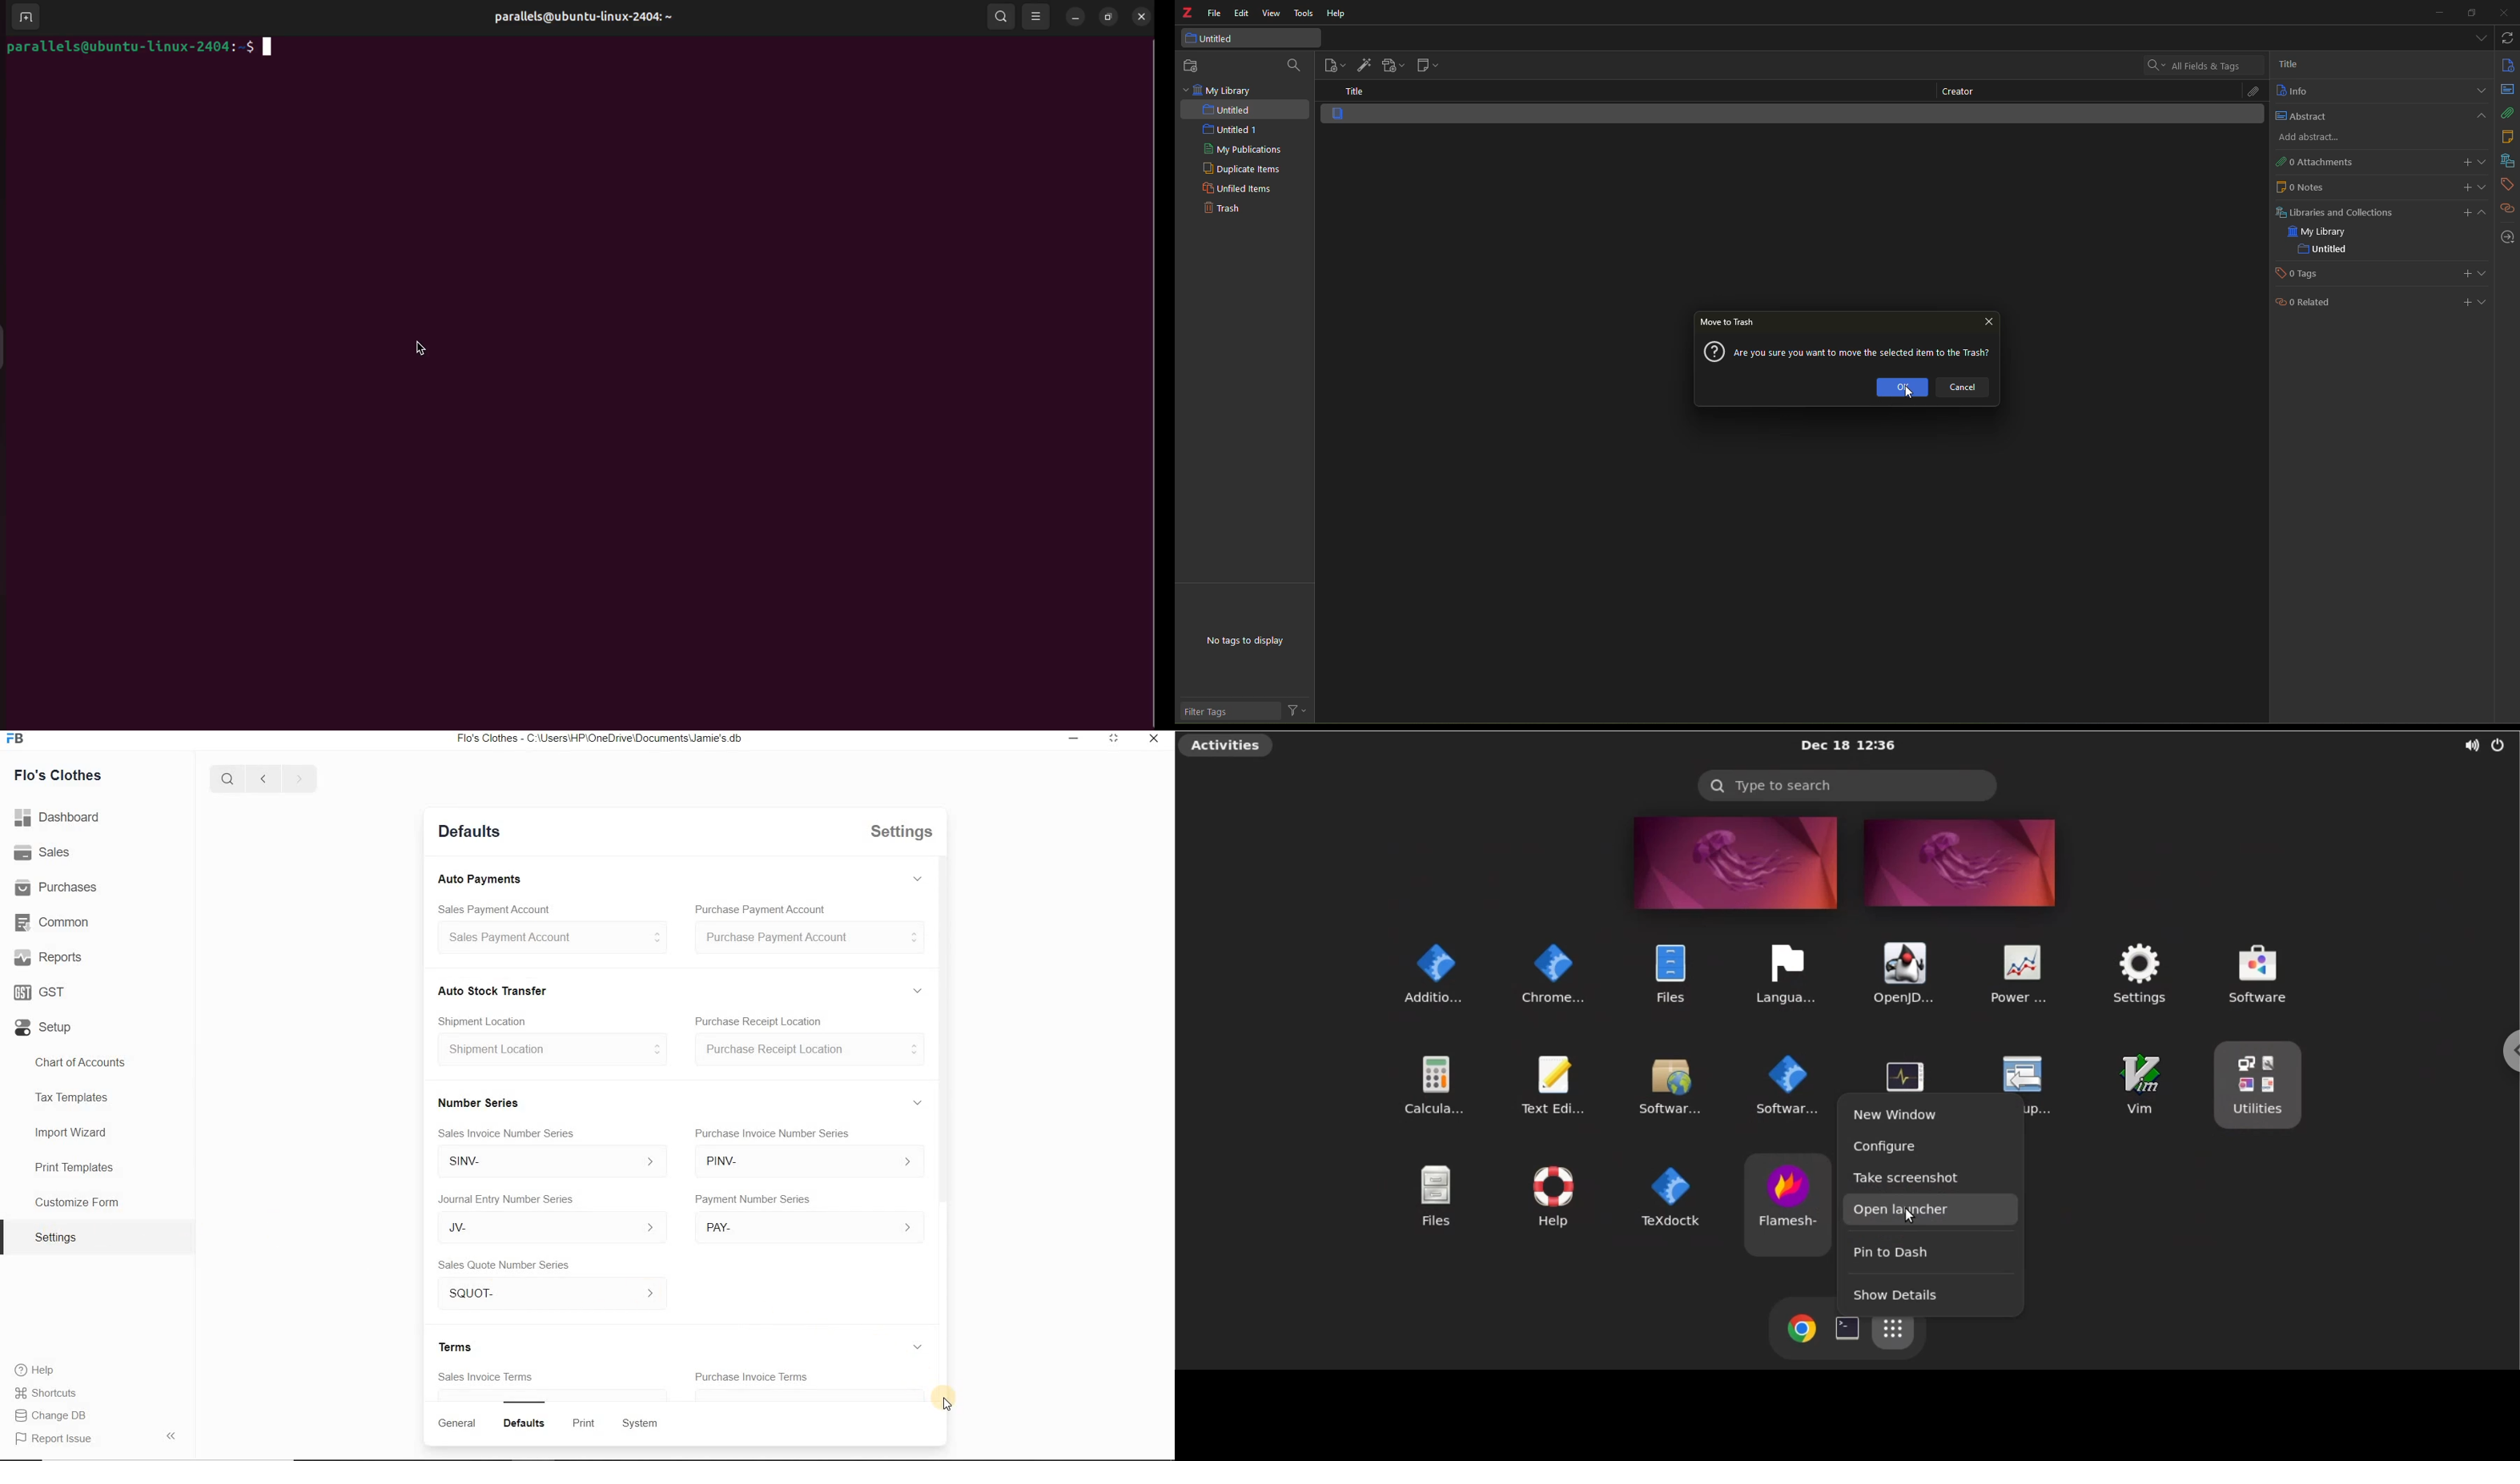  Describe the element at coordinates (772, 1134) in the screenshot. I see `Purchase Invoice Number Series` at that location.